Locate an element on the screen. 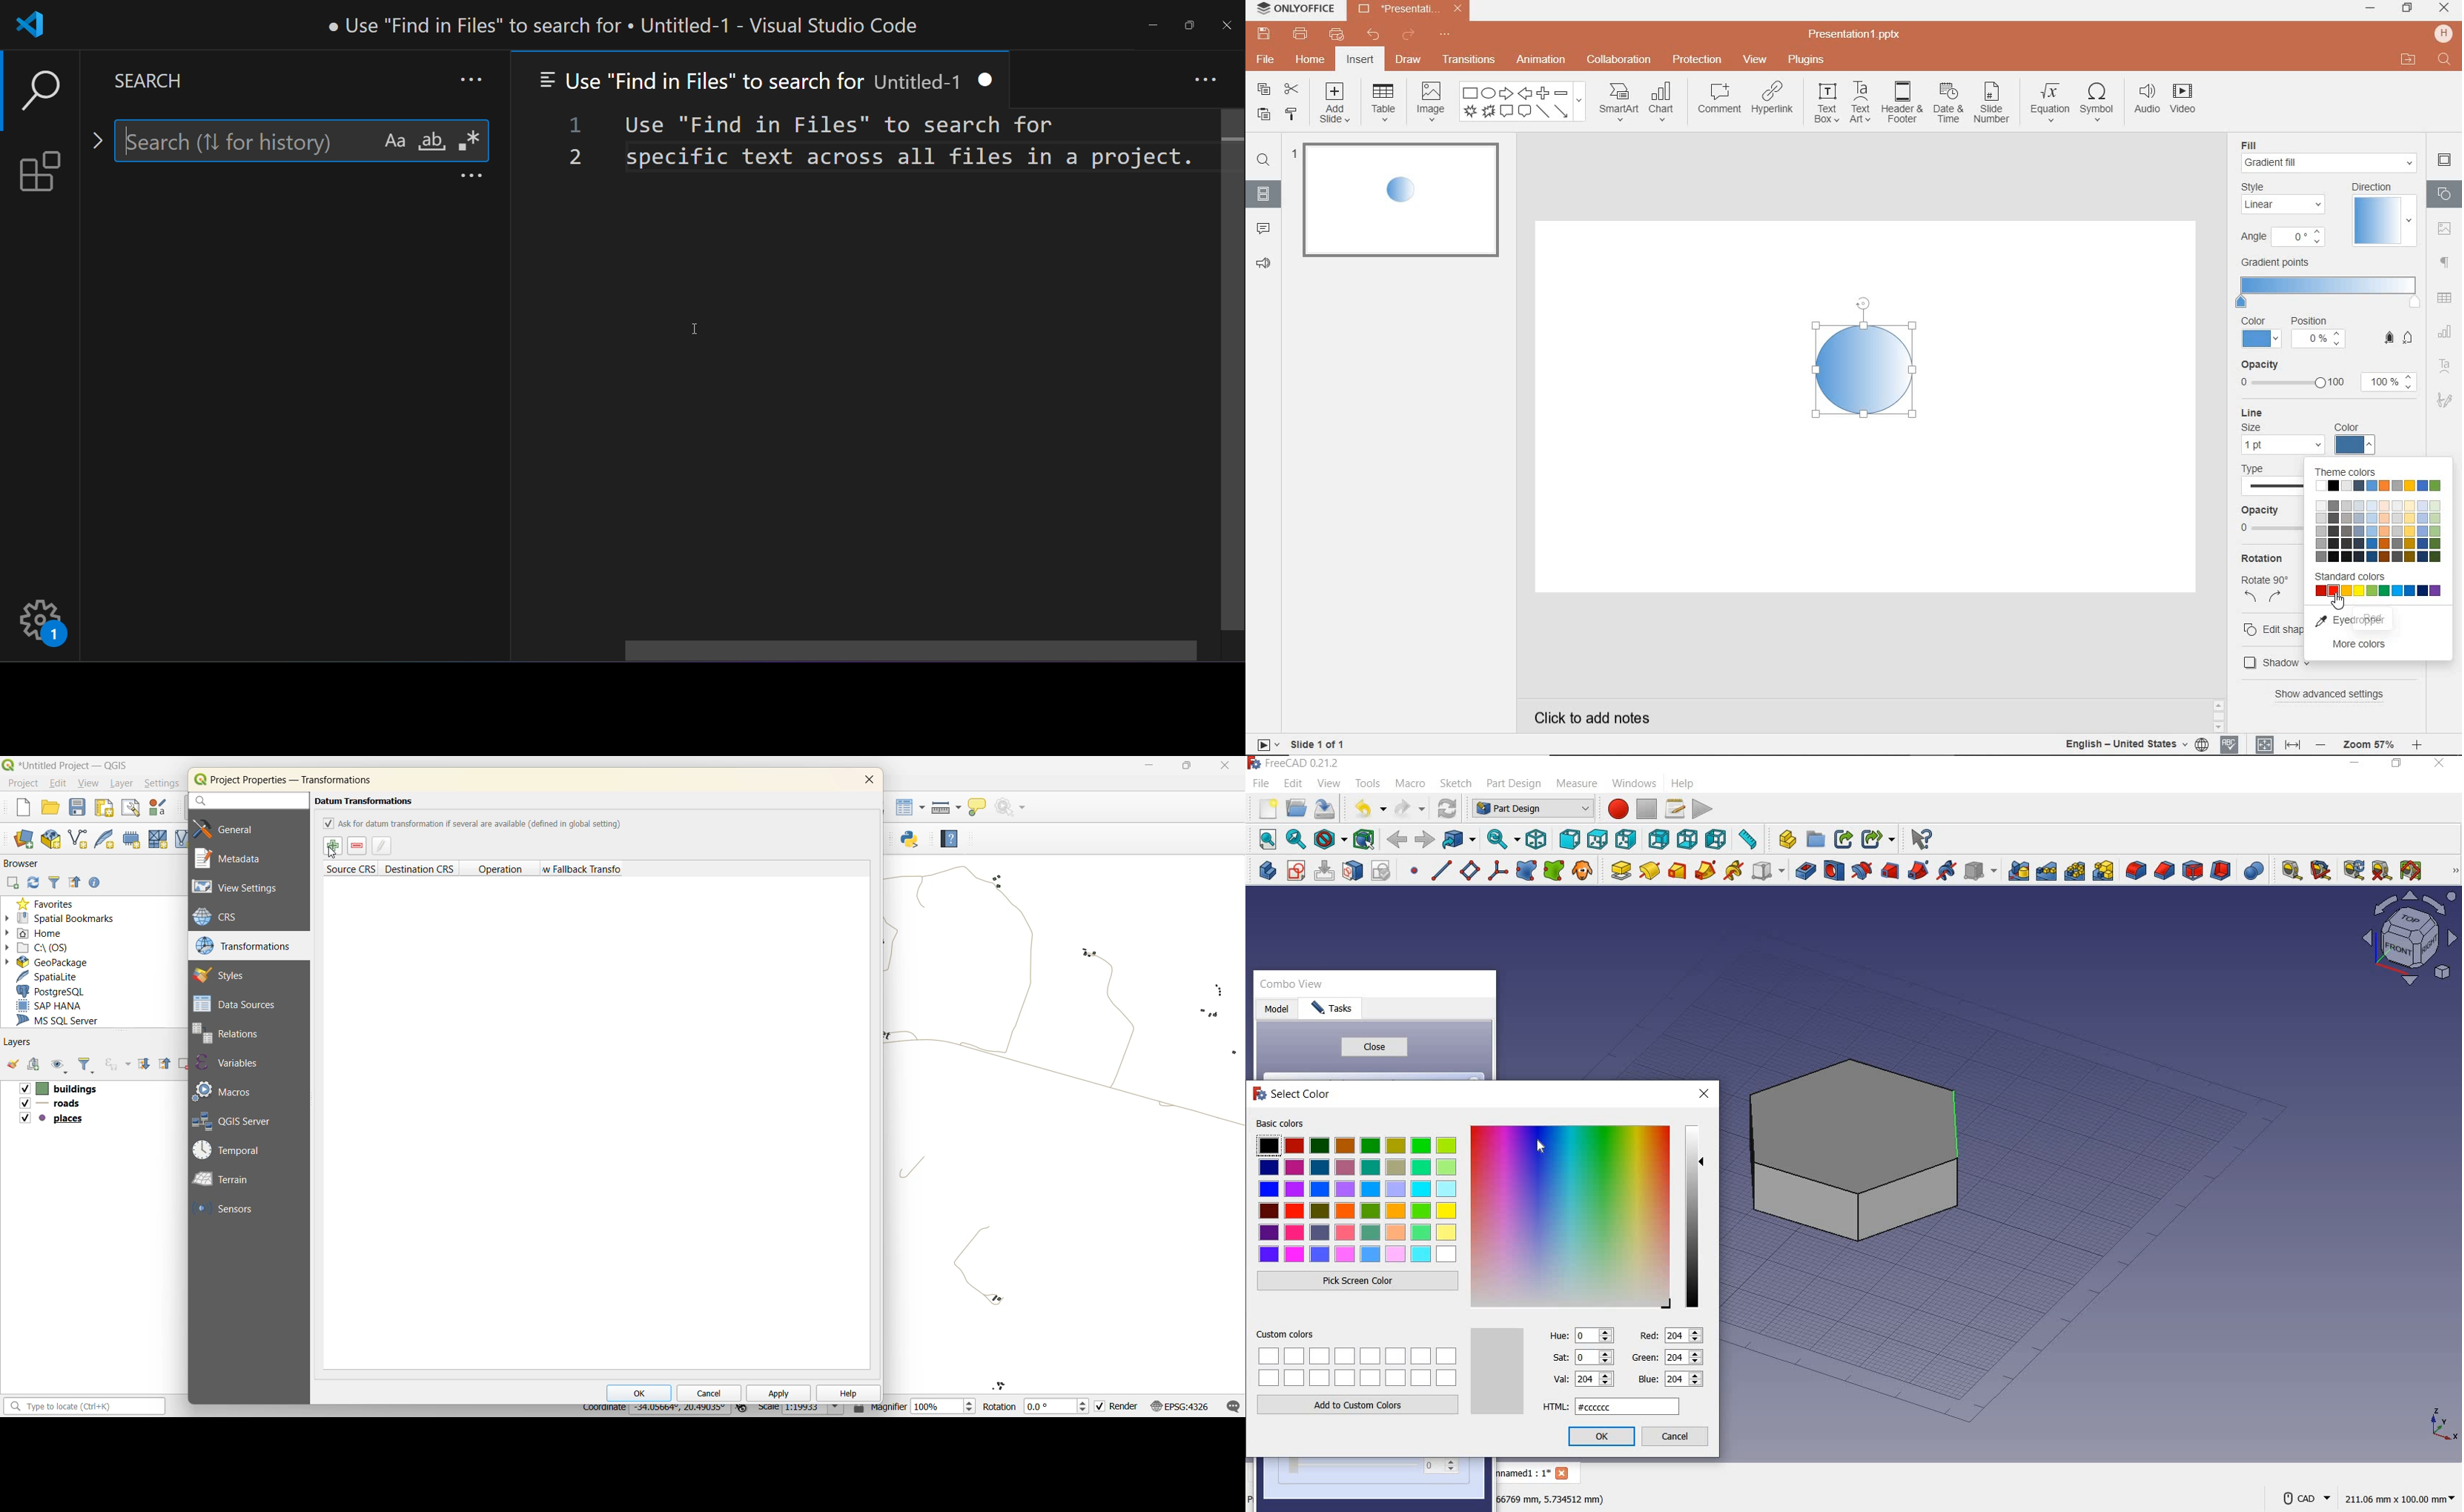  additive loft is located at coordinates (1677, 870).